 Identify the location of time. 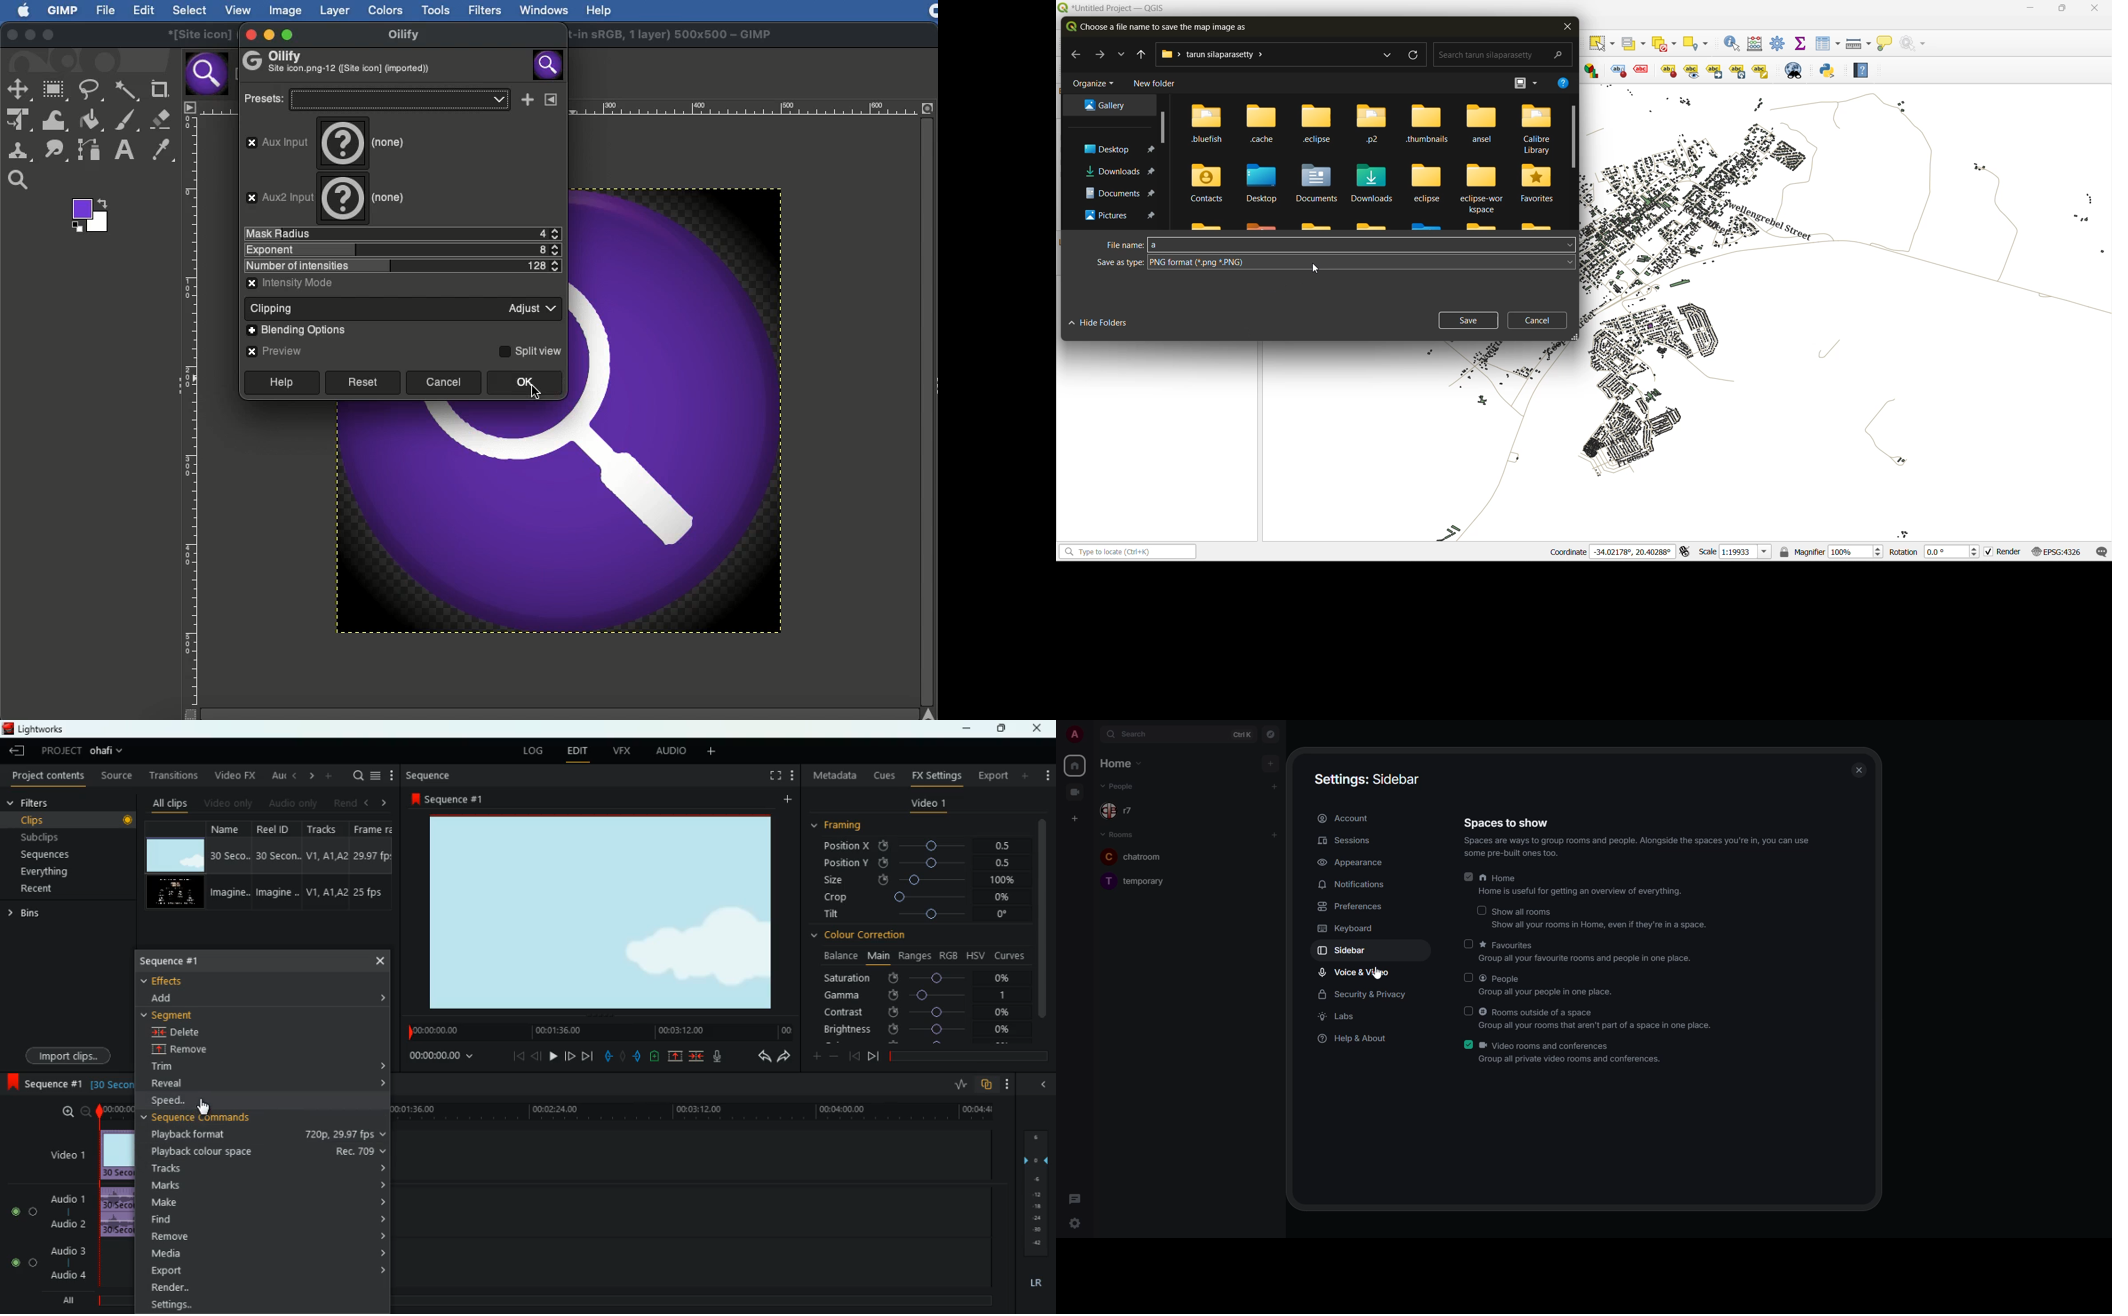
(113, 1085).